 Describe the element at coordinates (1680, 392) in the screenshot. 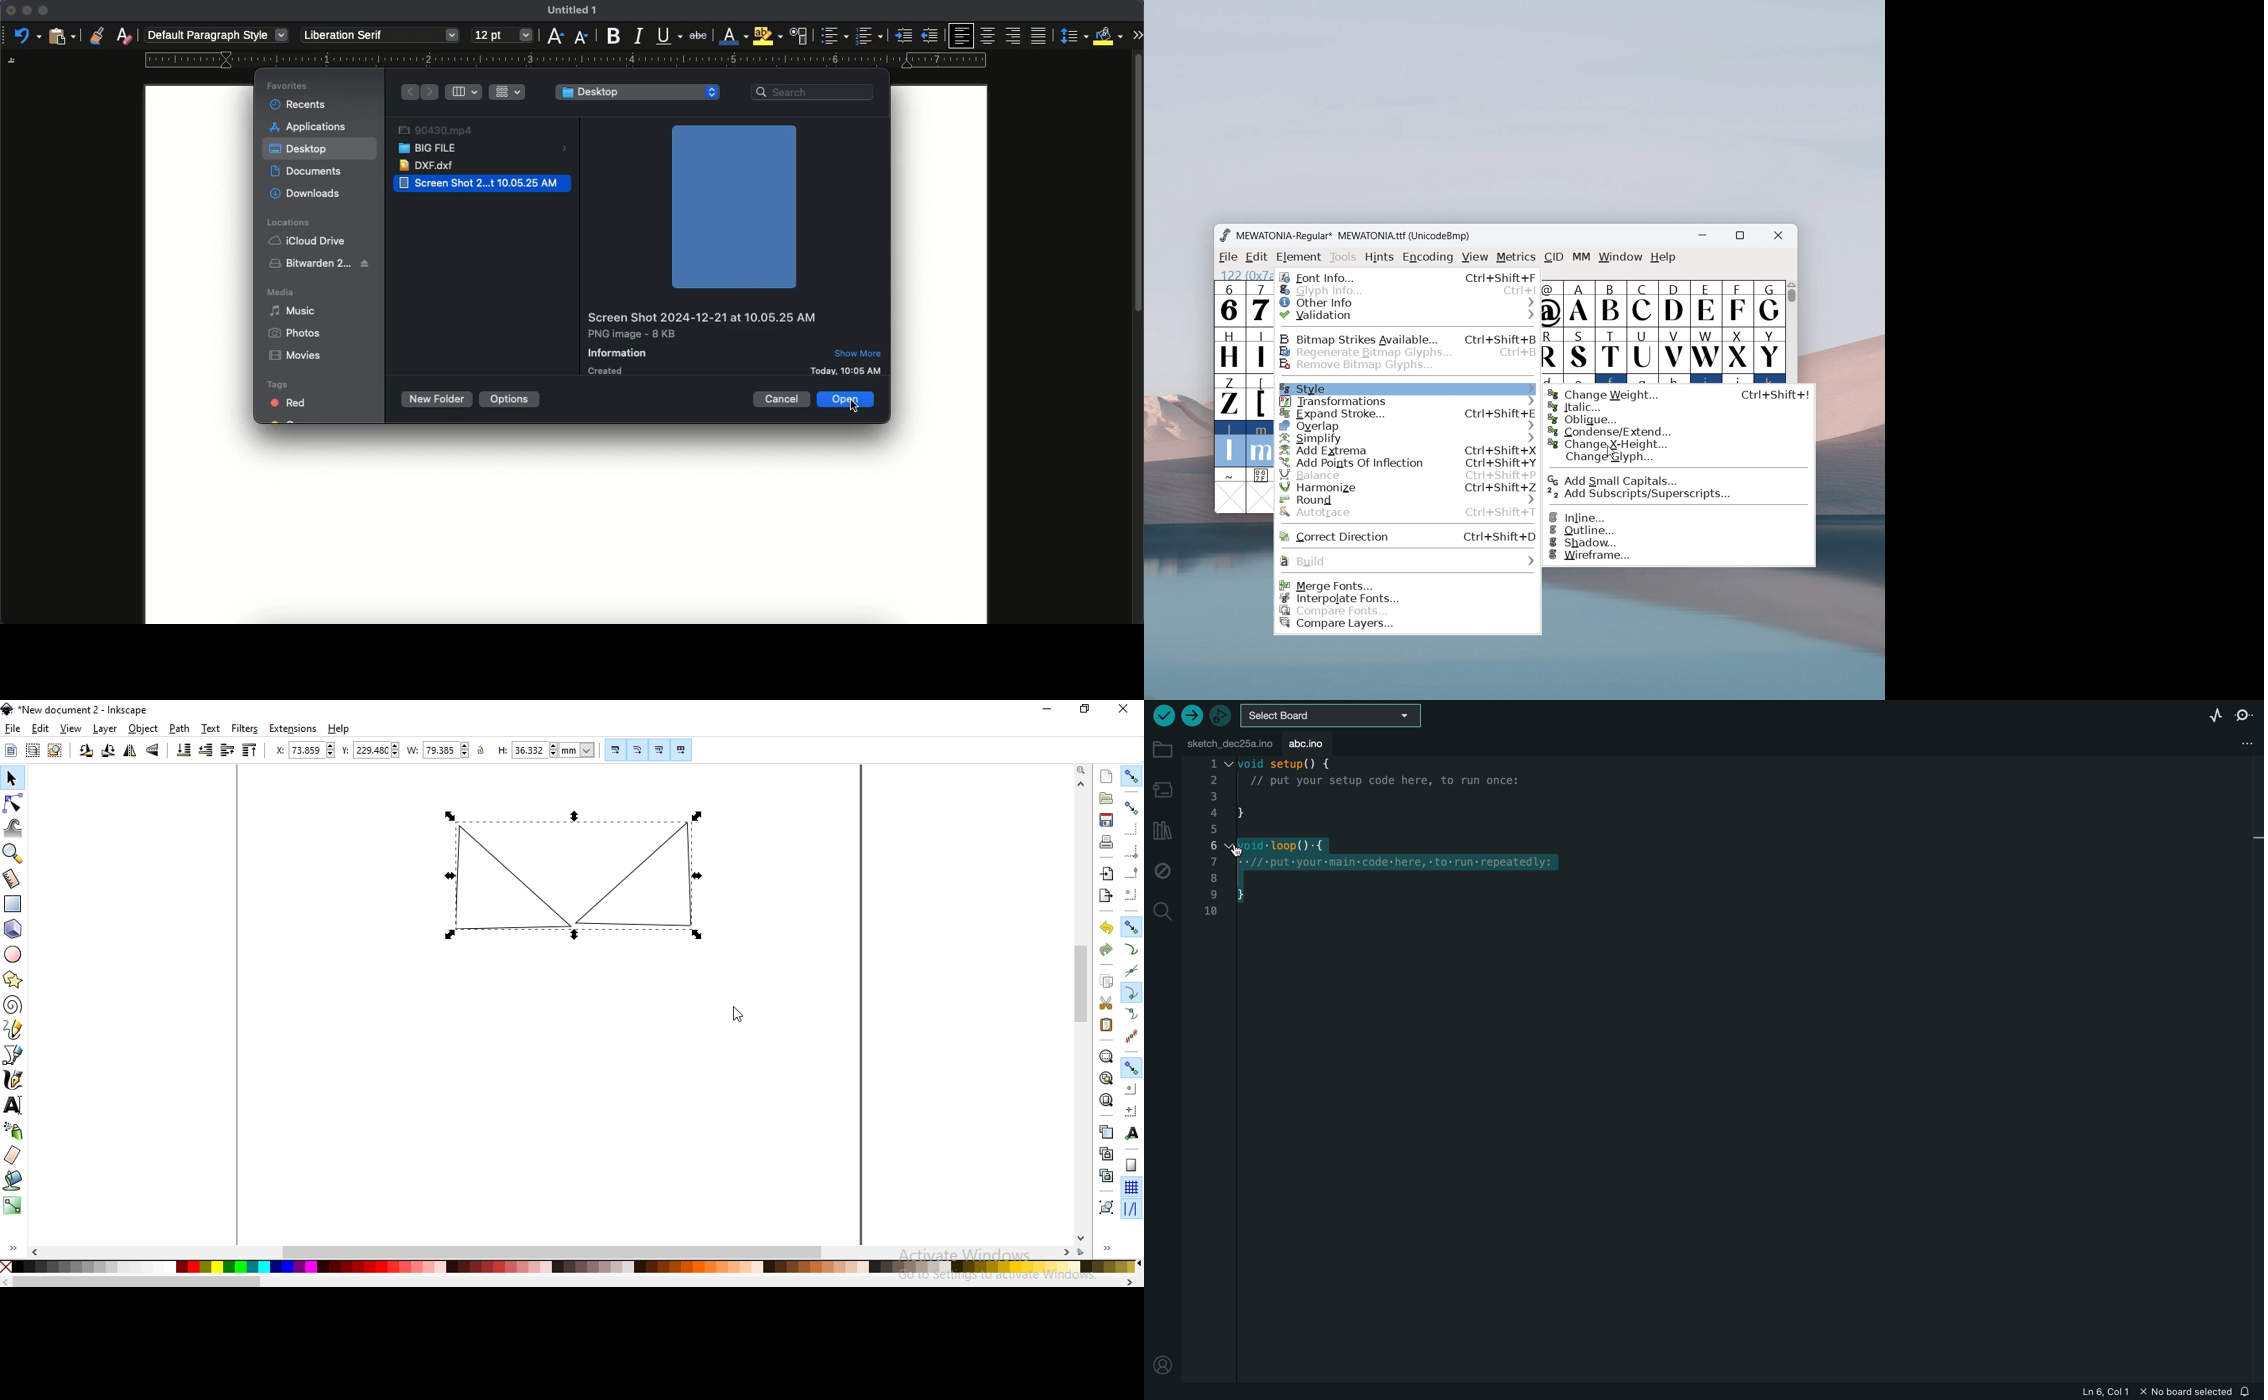

I see `change weight` at that location.